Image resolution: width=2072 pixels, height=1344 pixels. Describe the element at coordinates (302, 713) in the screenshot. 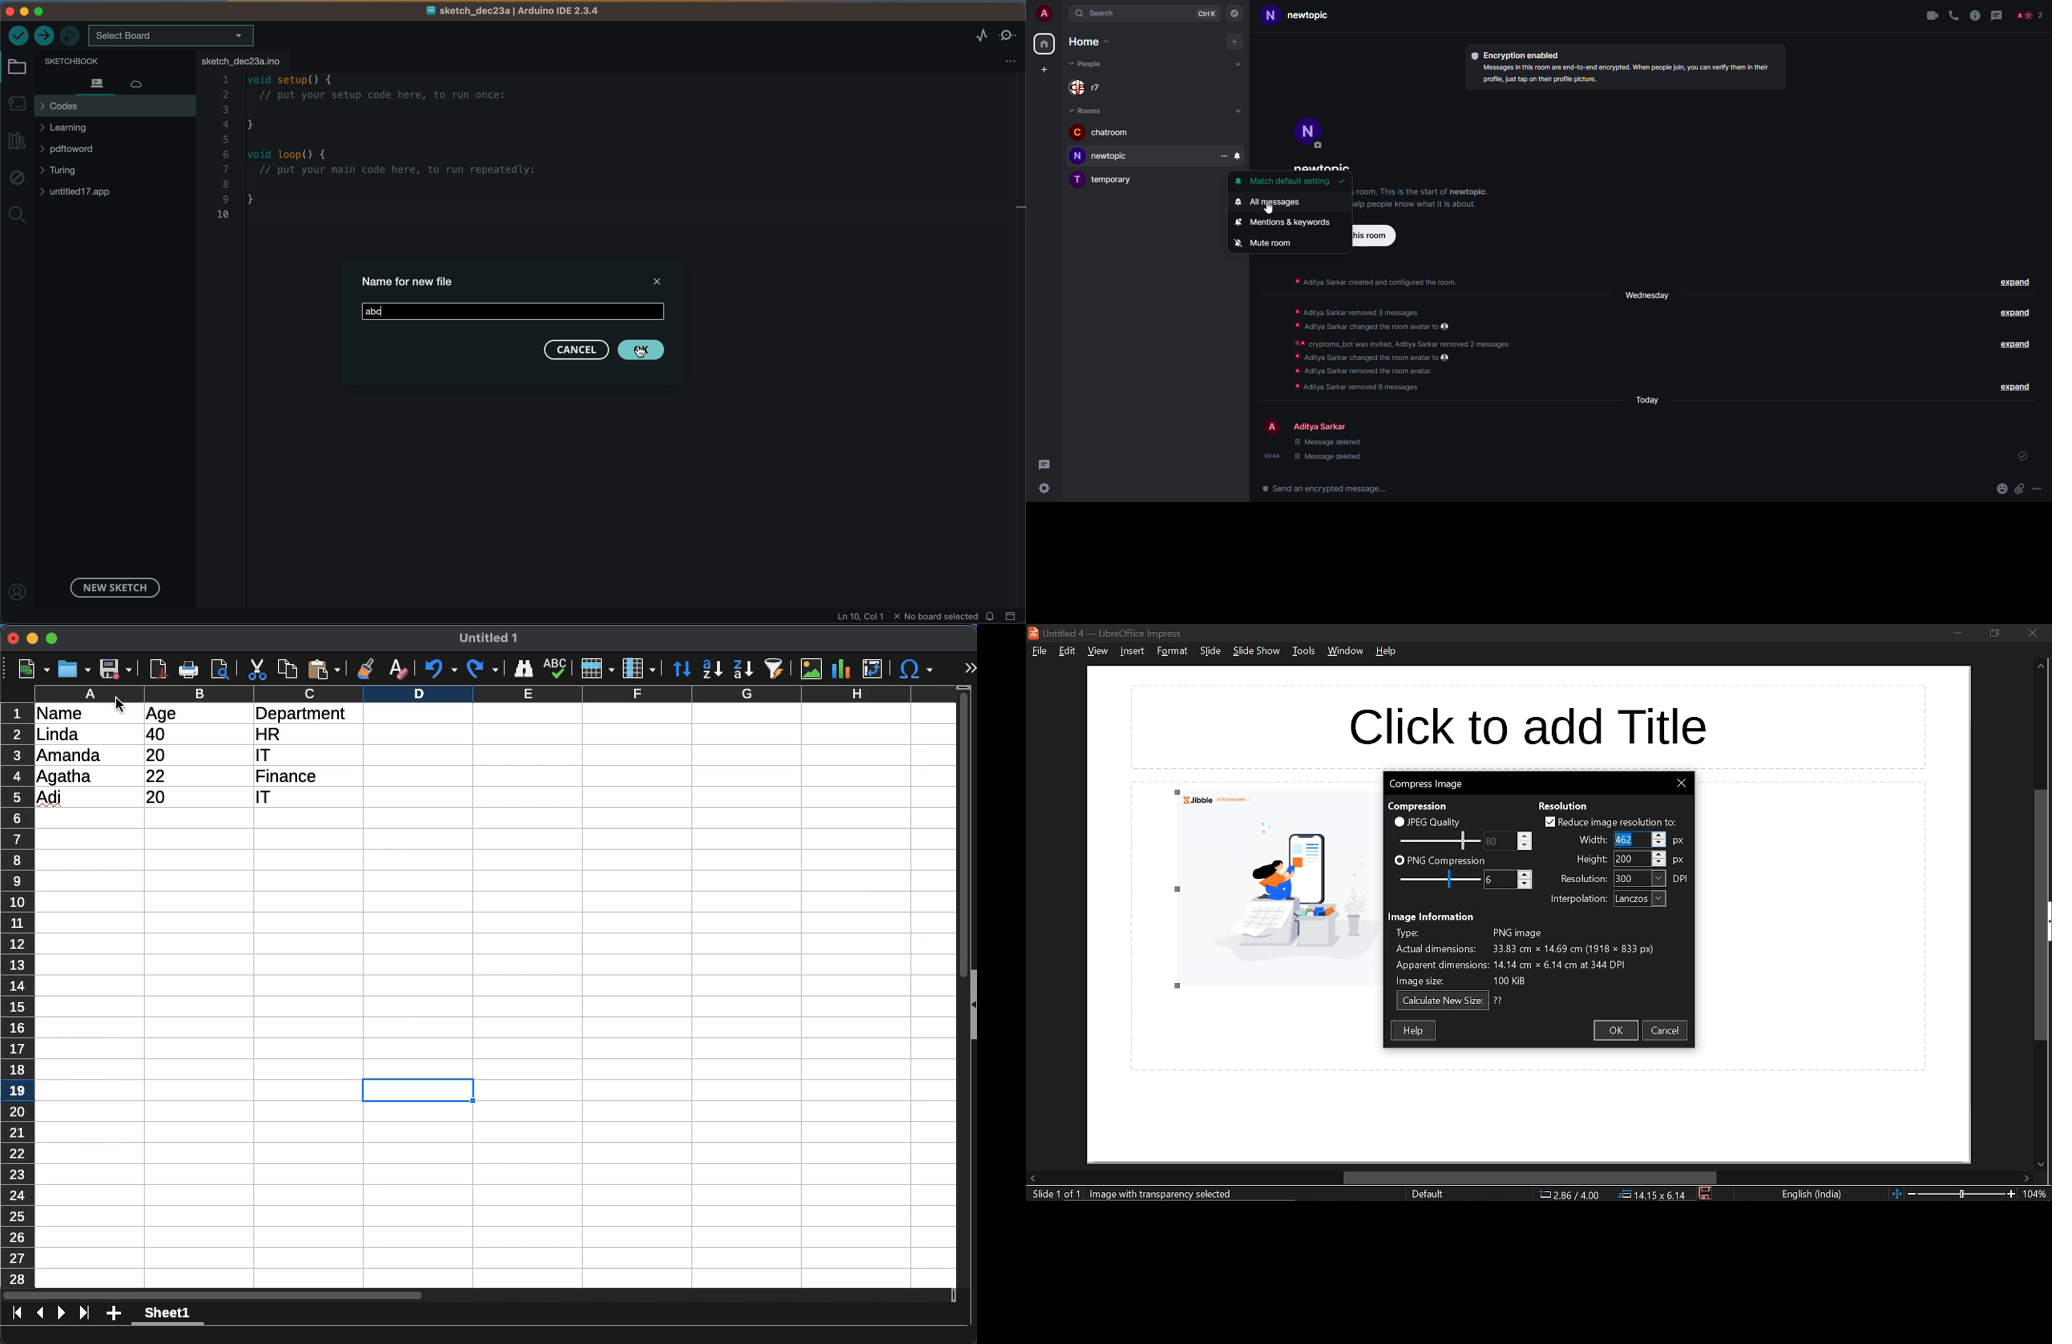

I see `department ` at that location.